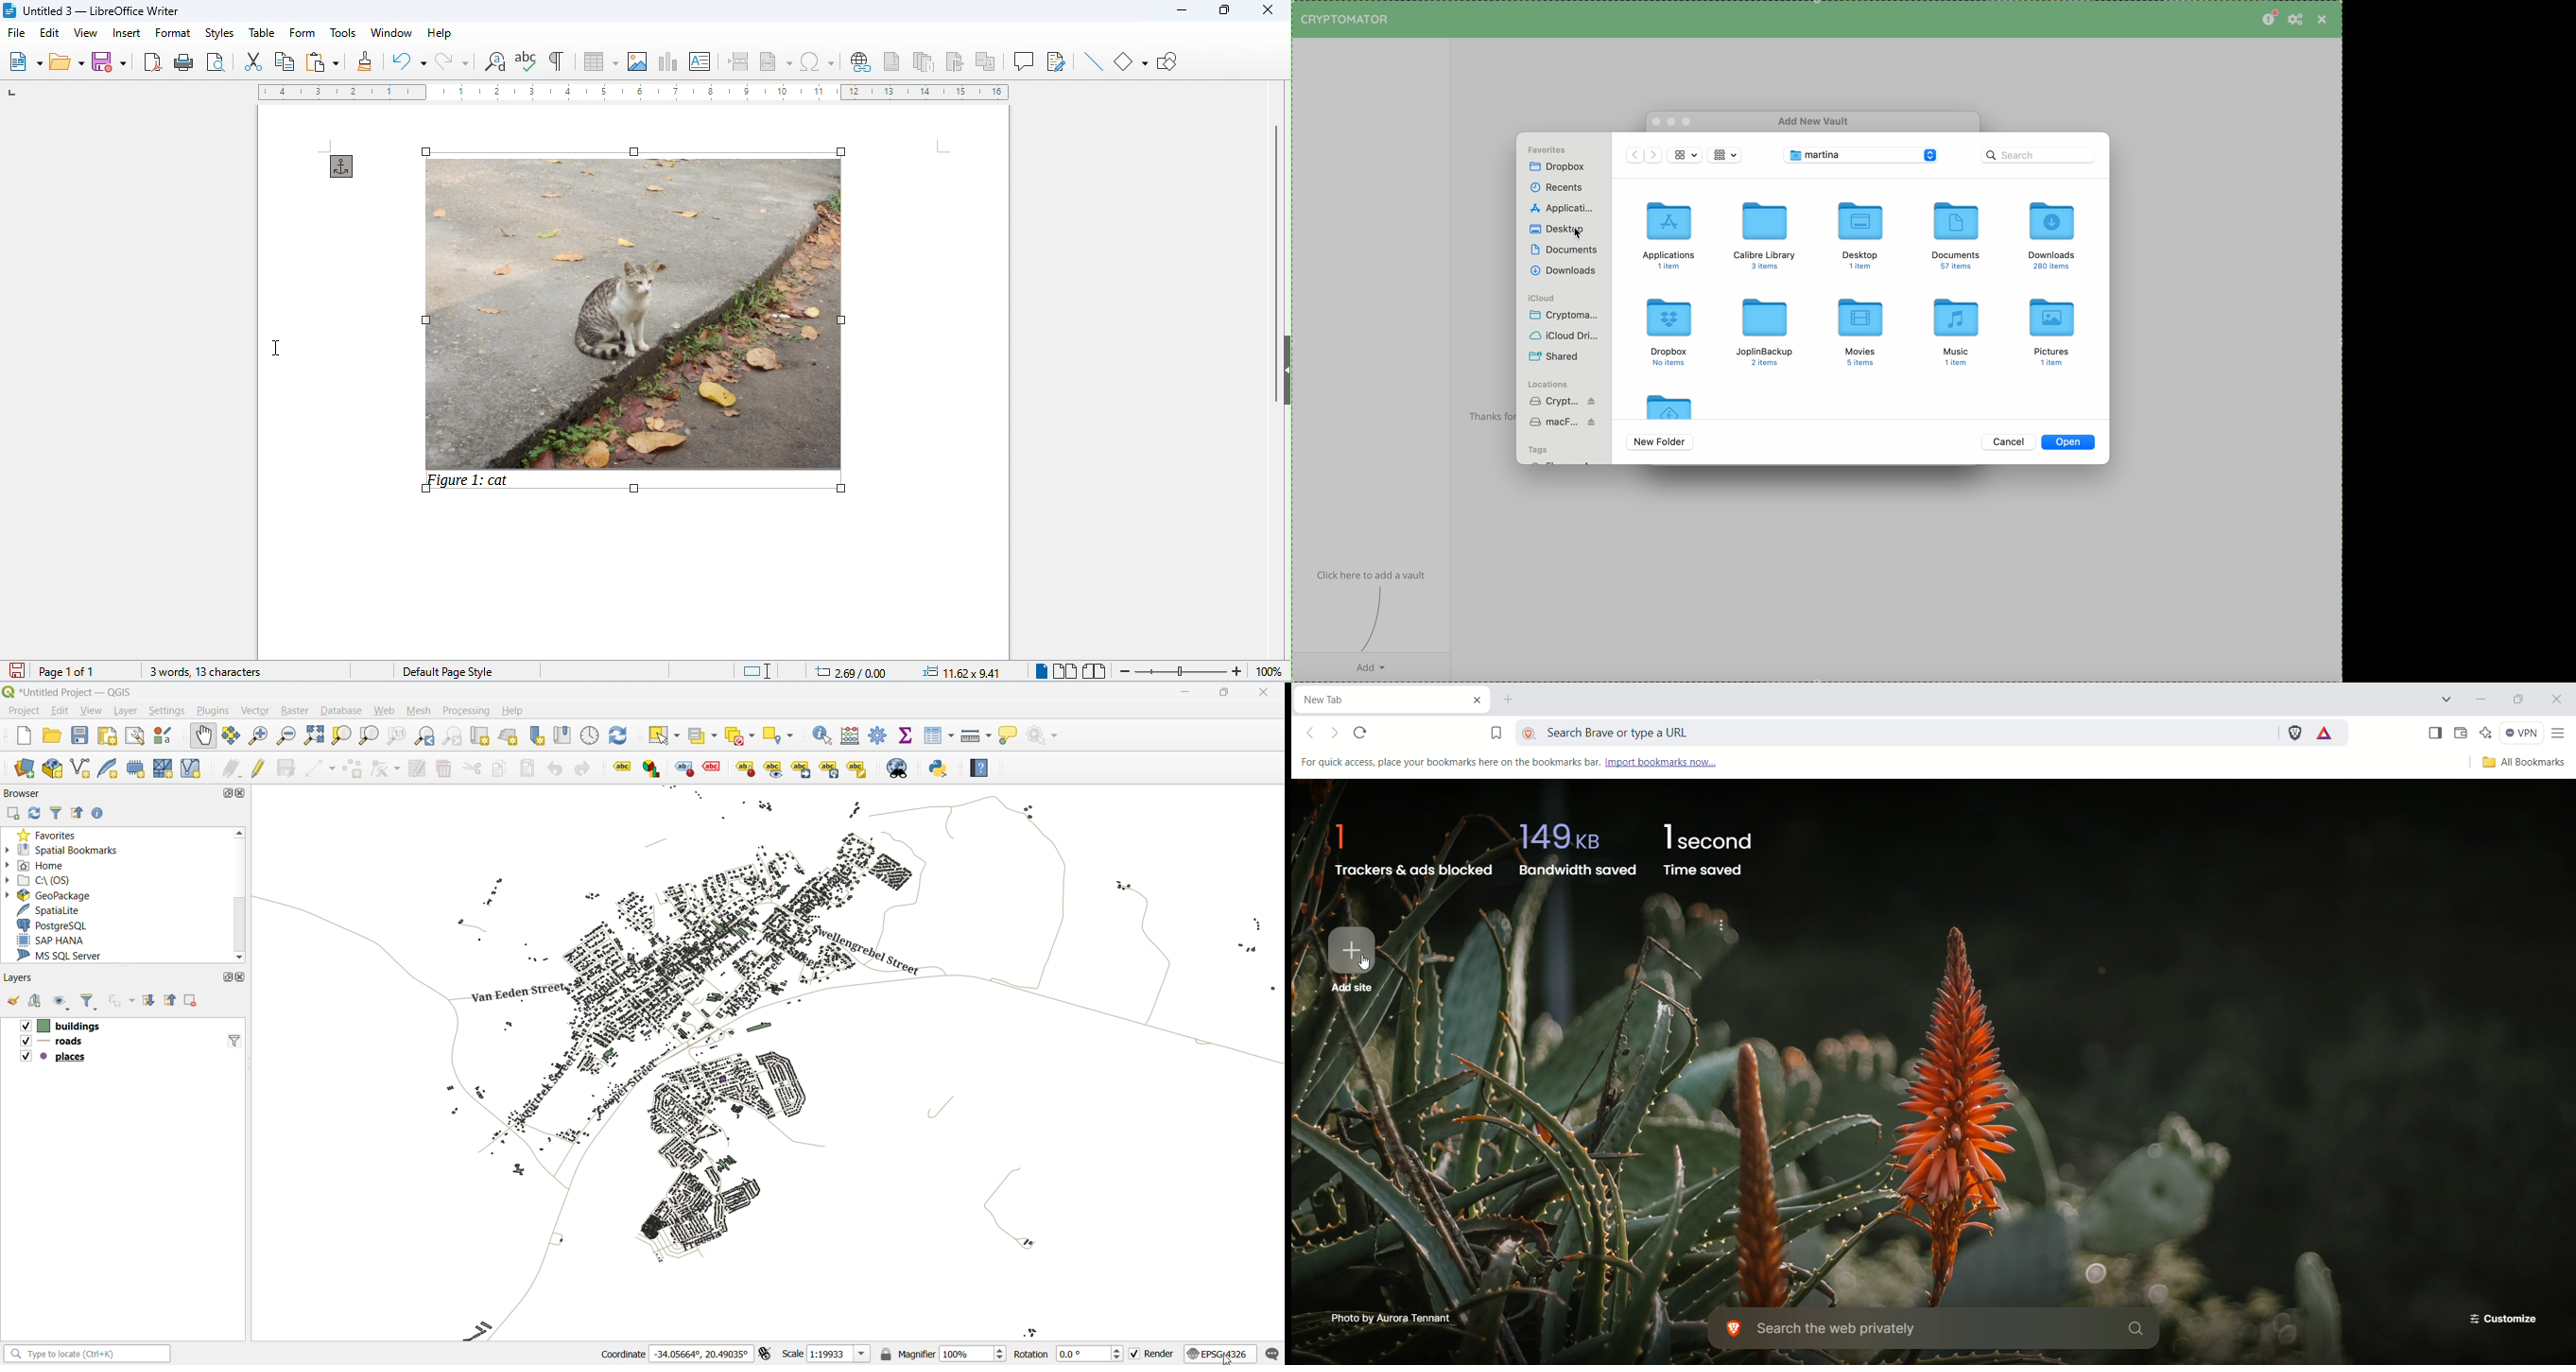  Describe the element at coordinates (1220, 1354) in the screenshot. I see `crs` at that location.